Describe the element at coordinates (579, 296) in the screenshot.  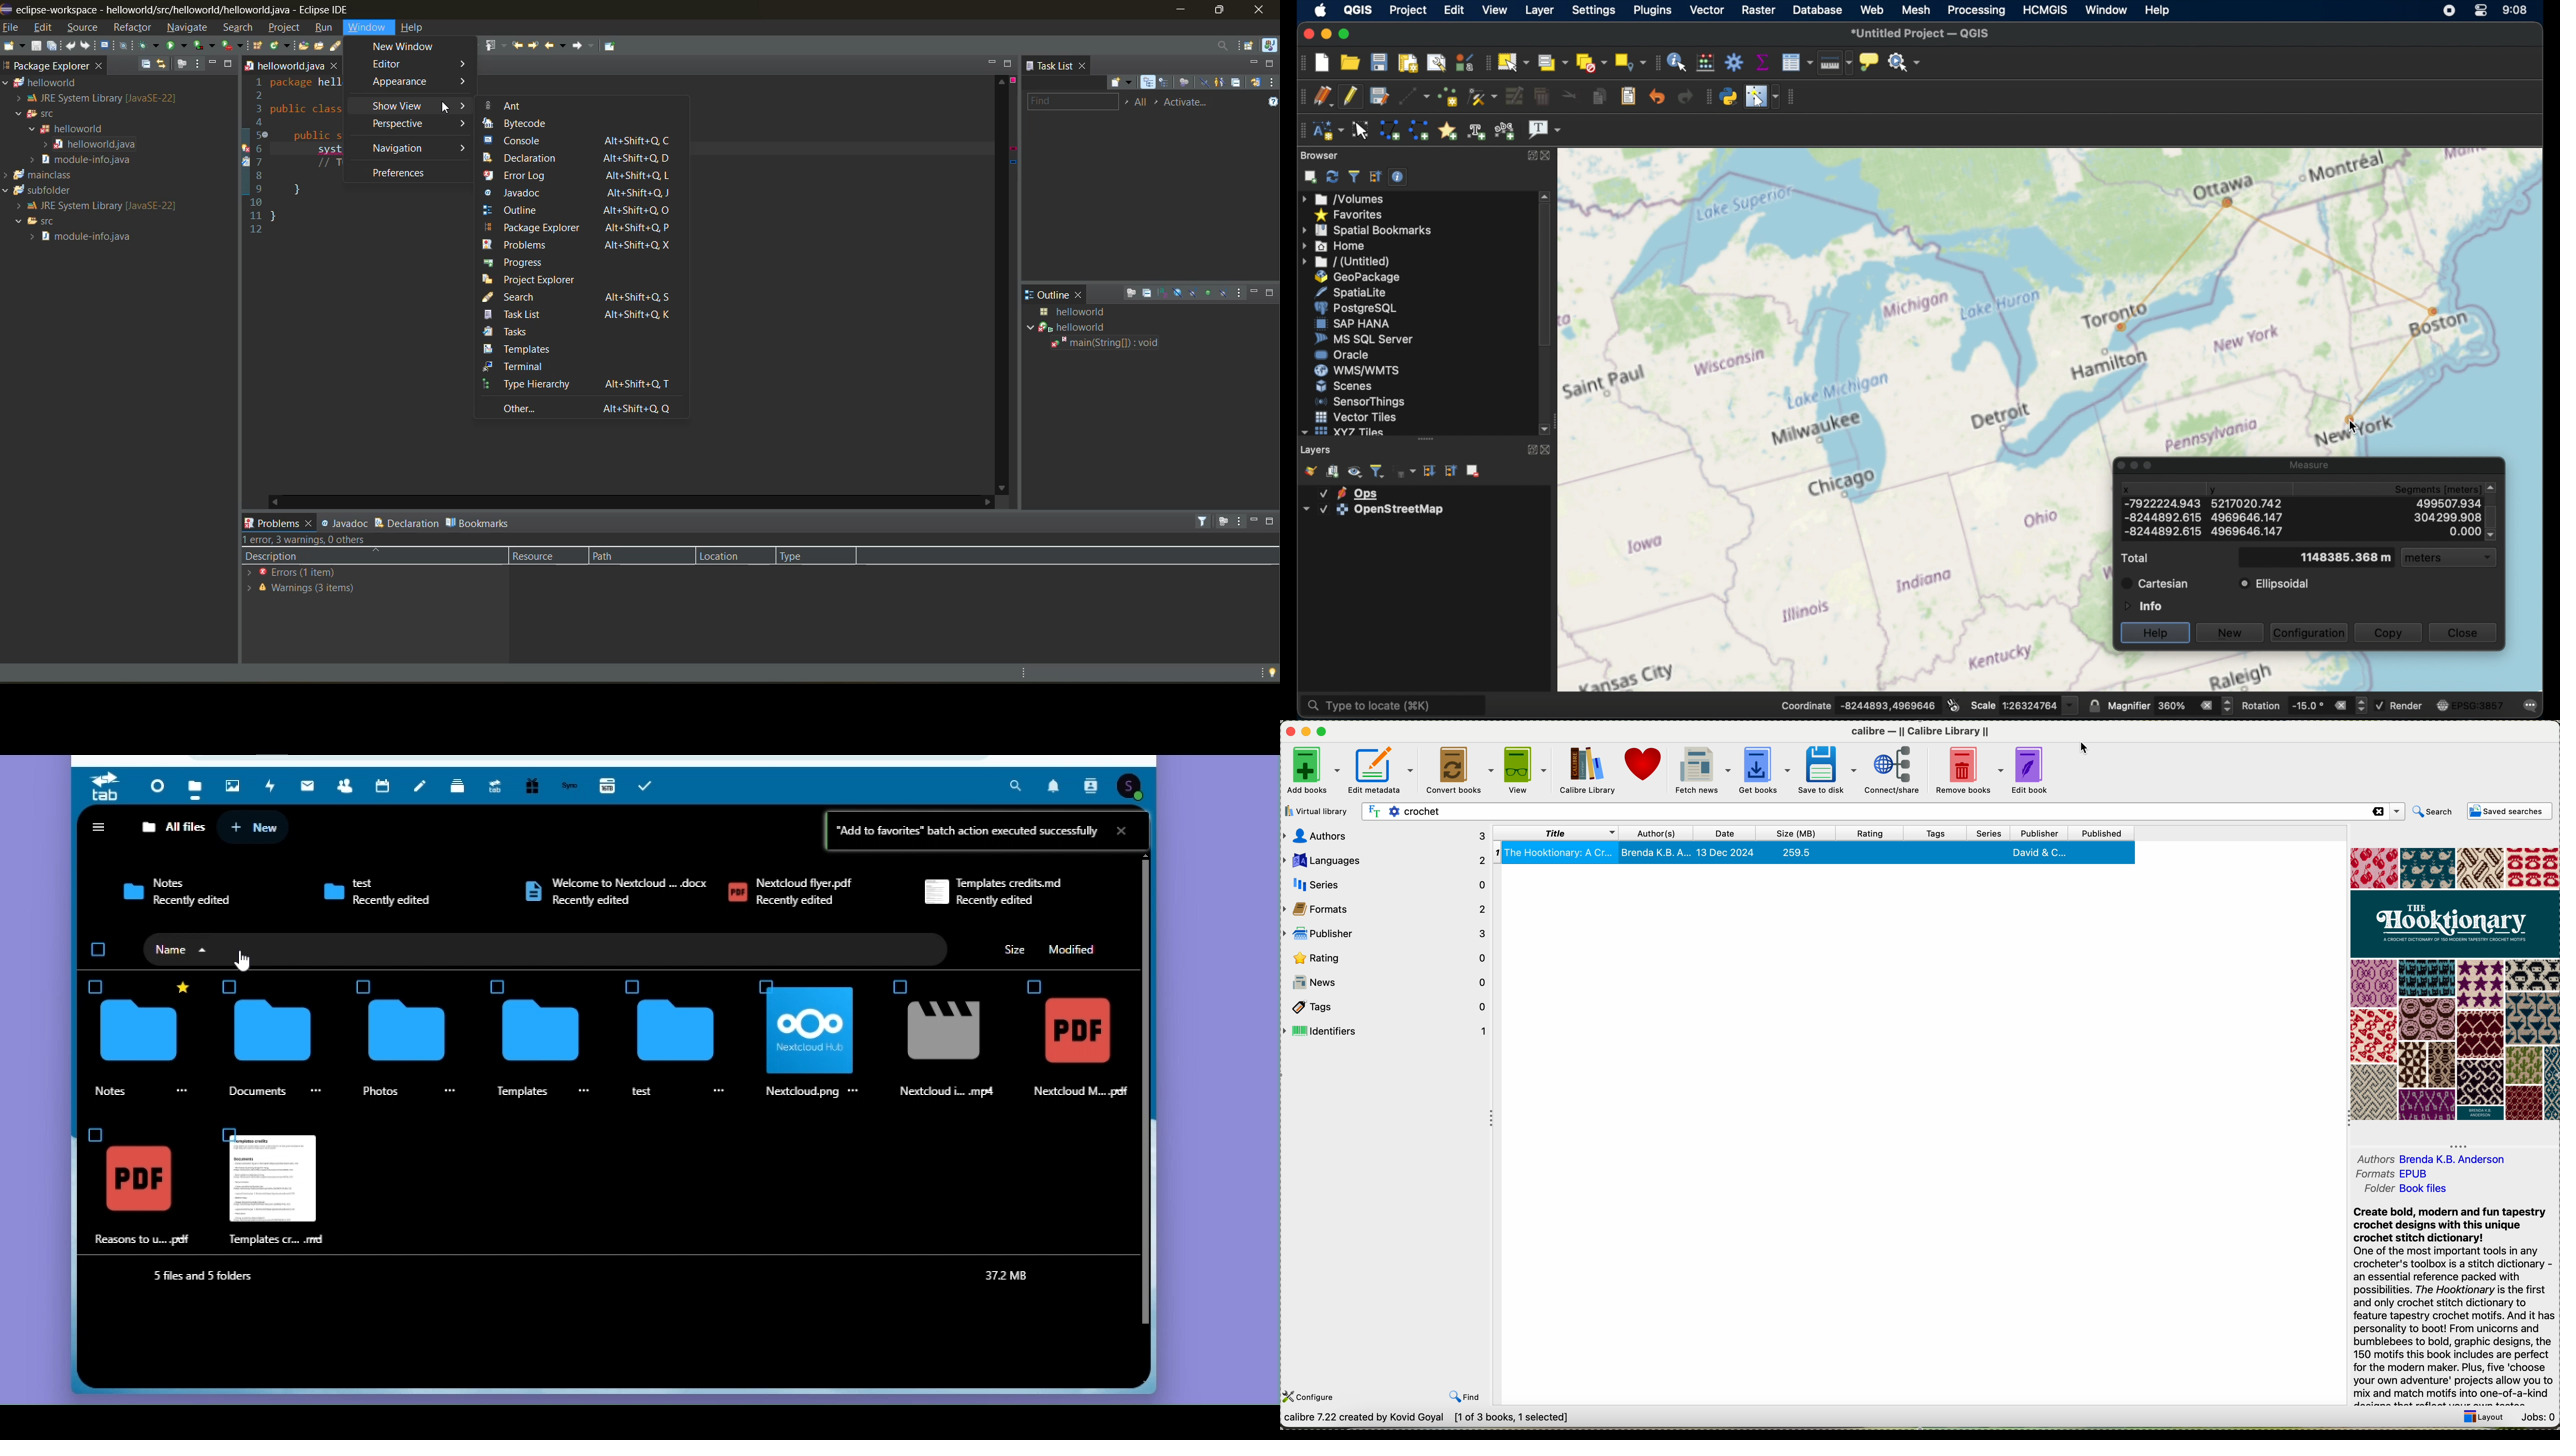
I see `search` at that location.